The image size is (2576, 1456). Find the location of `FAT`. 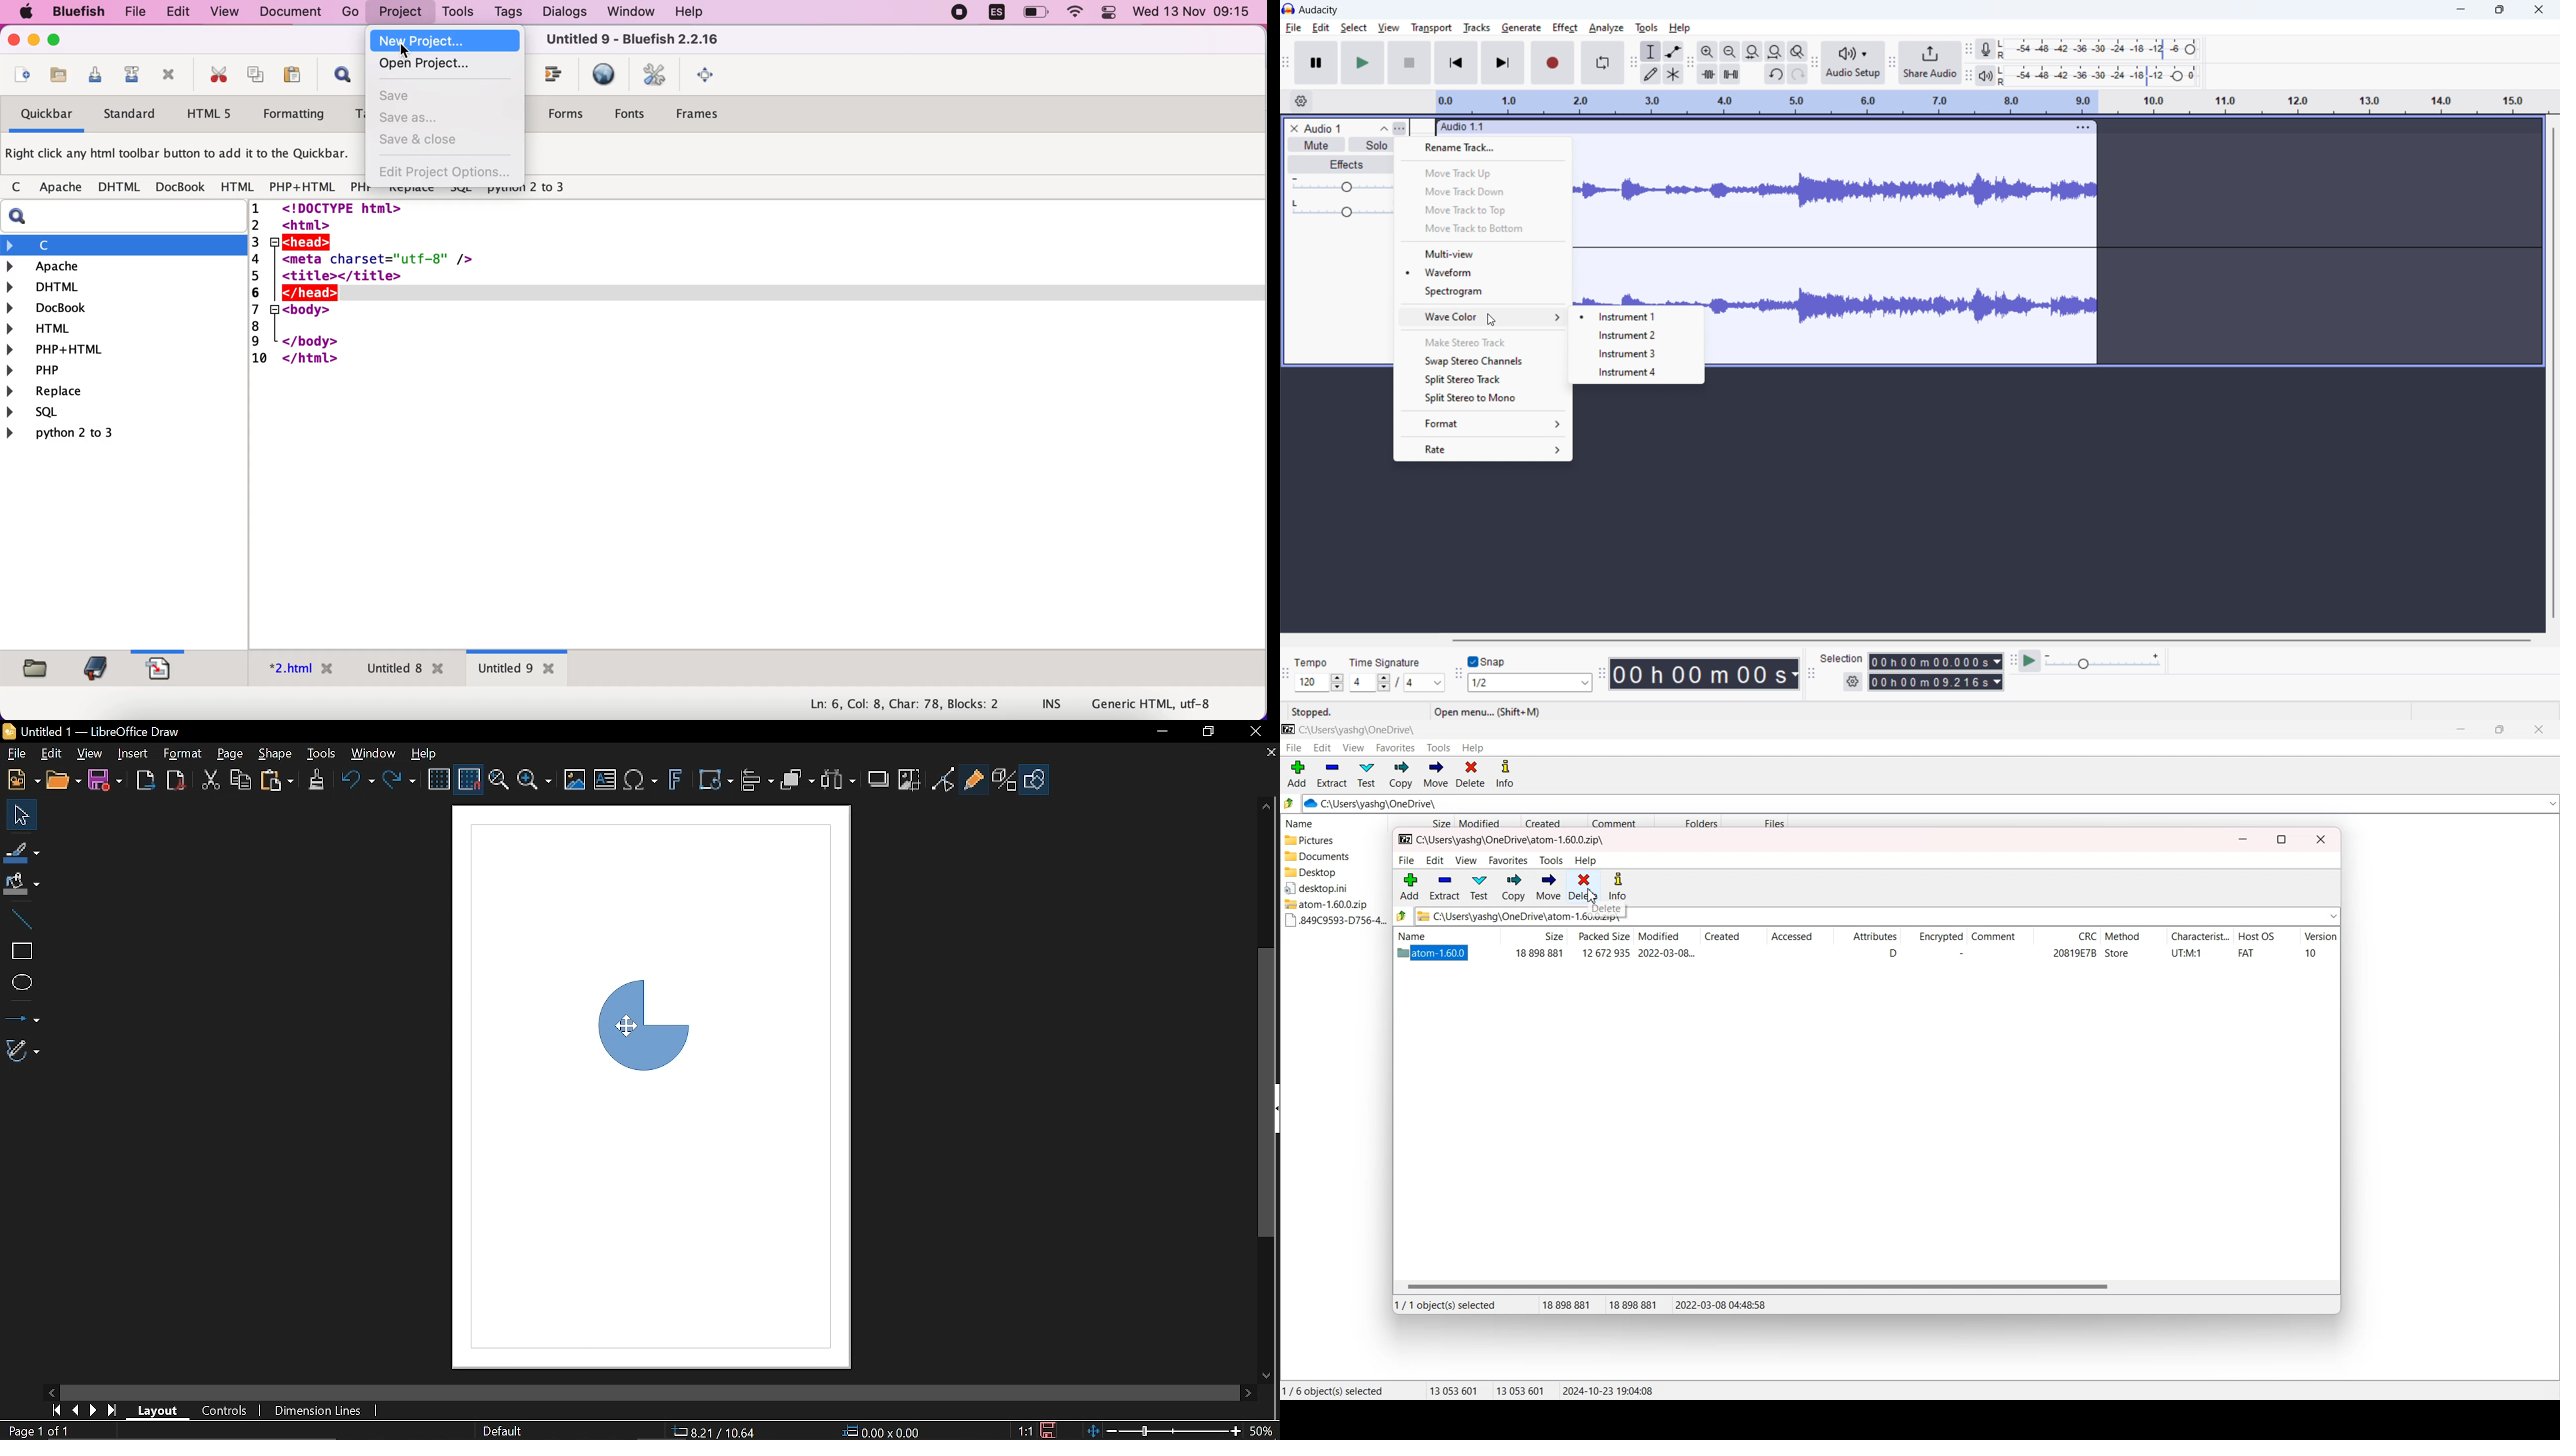

FAT is located at coordinates (2246, 953).